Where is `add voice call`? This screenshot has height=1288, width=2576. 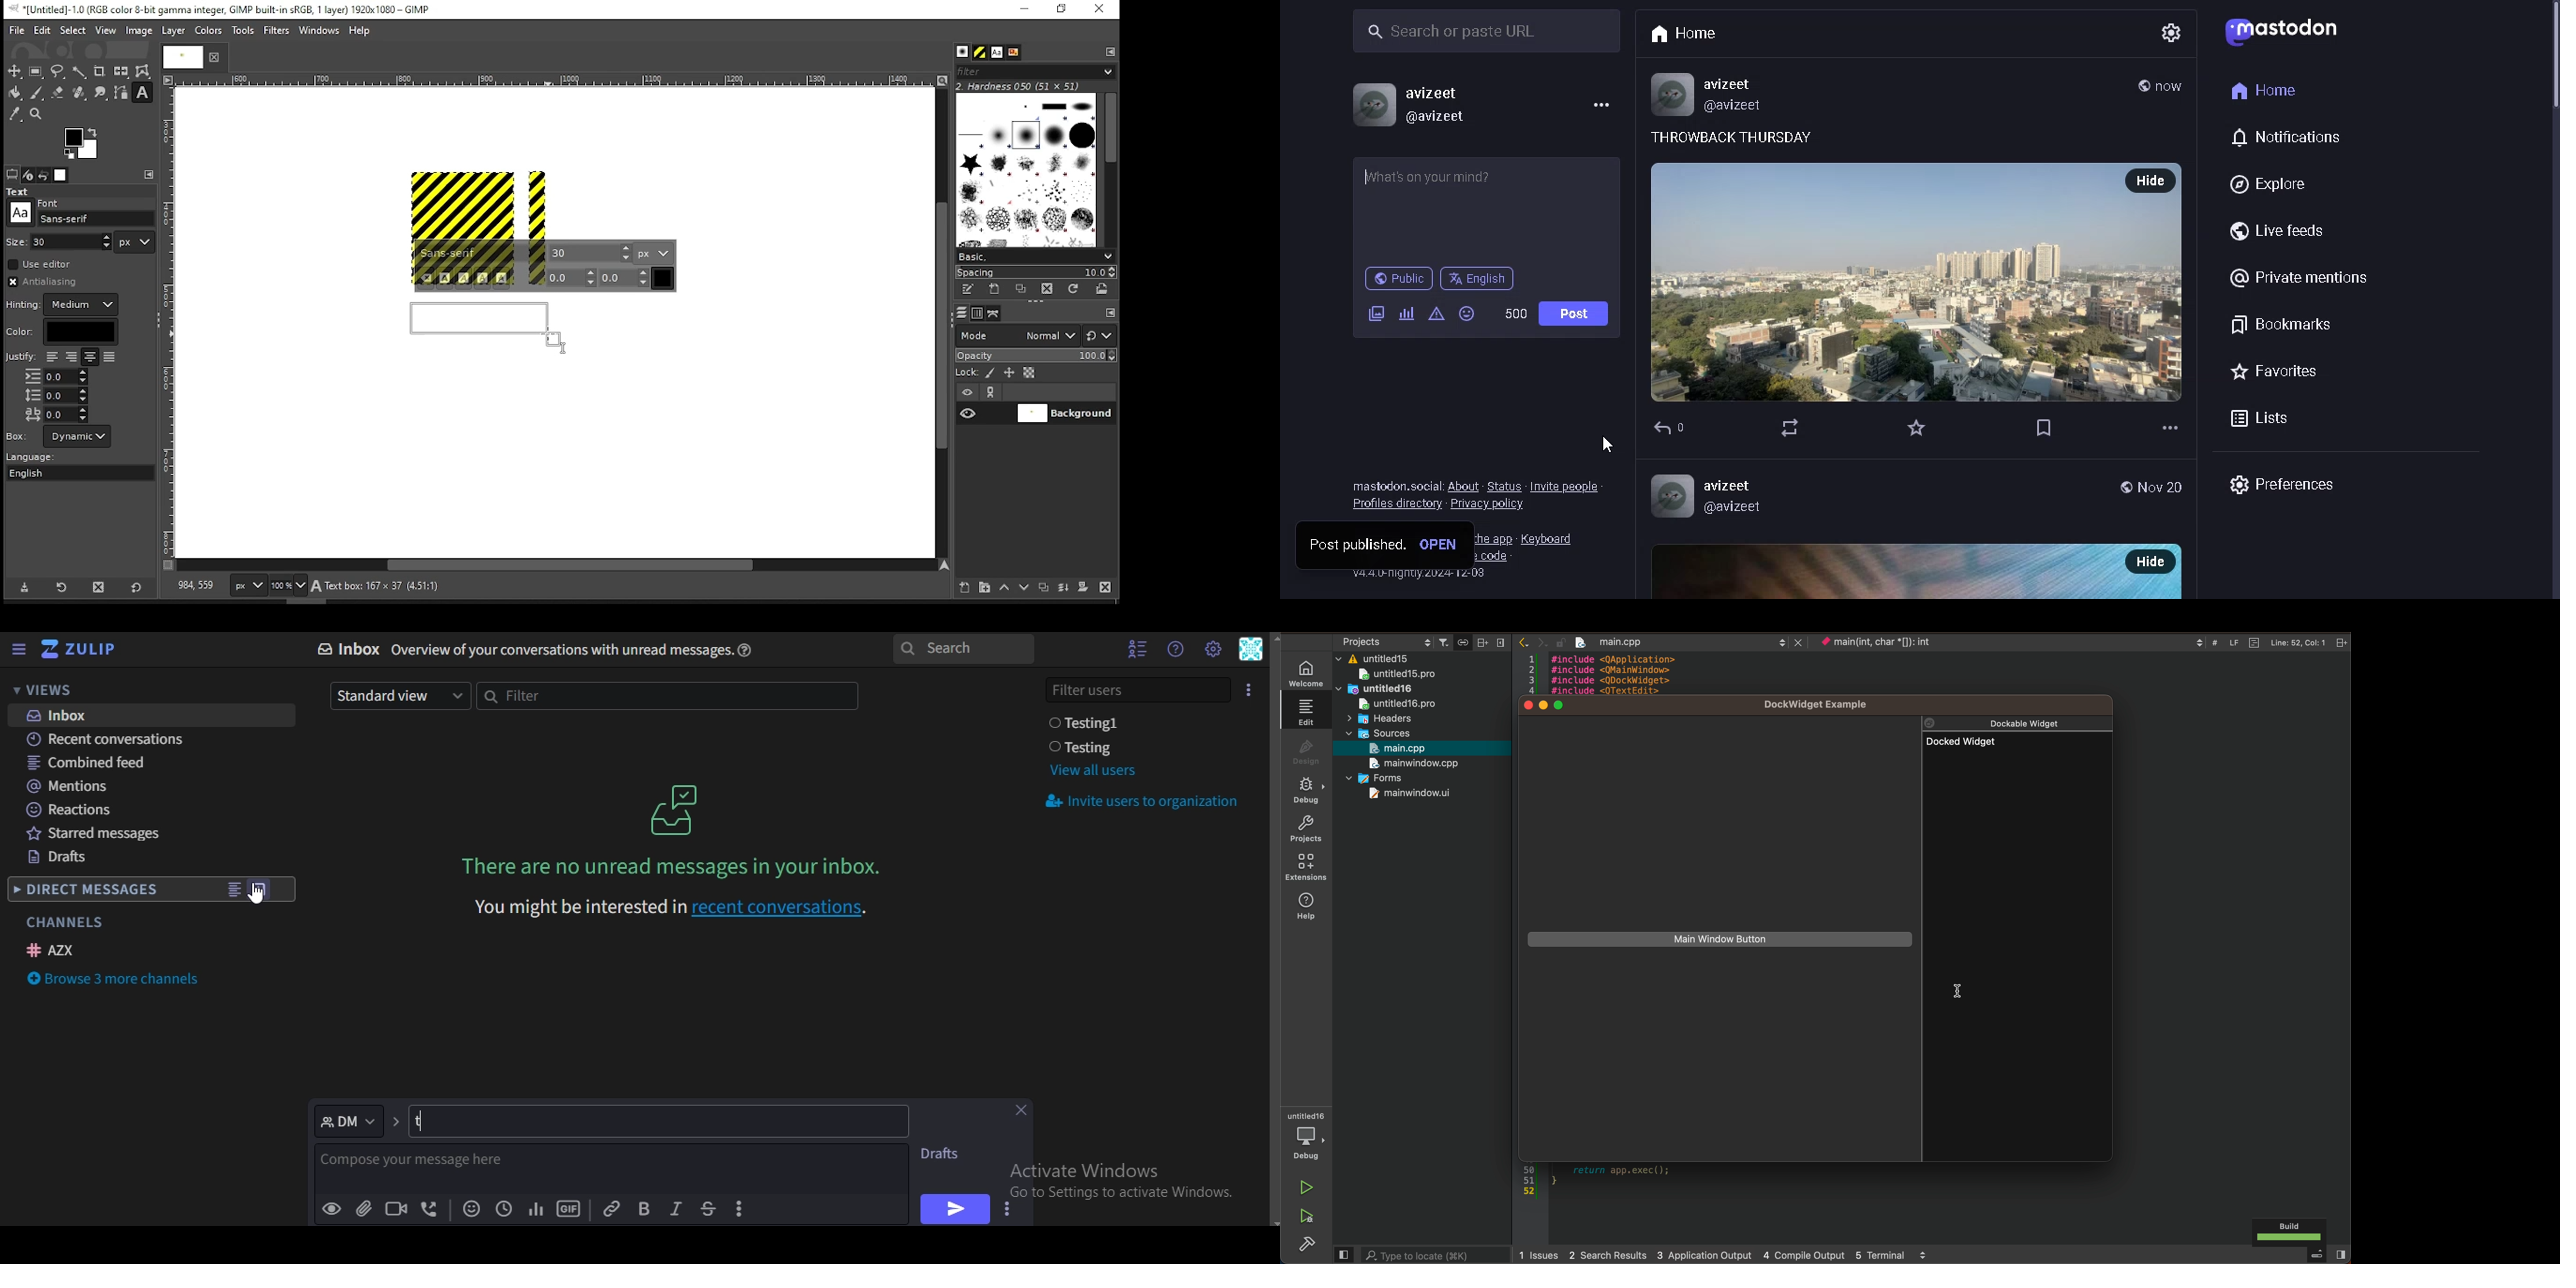
add voice call is located at coordinates (430, 1211).